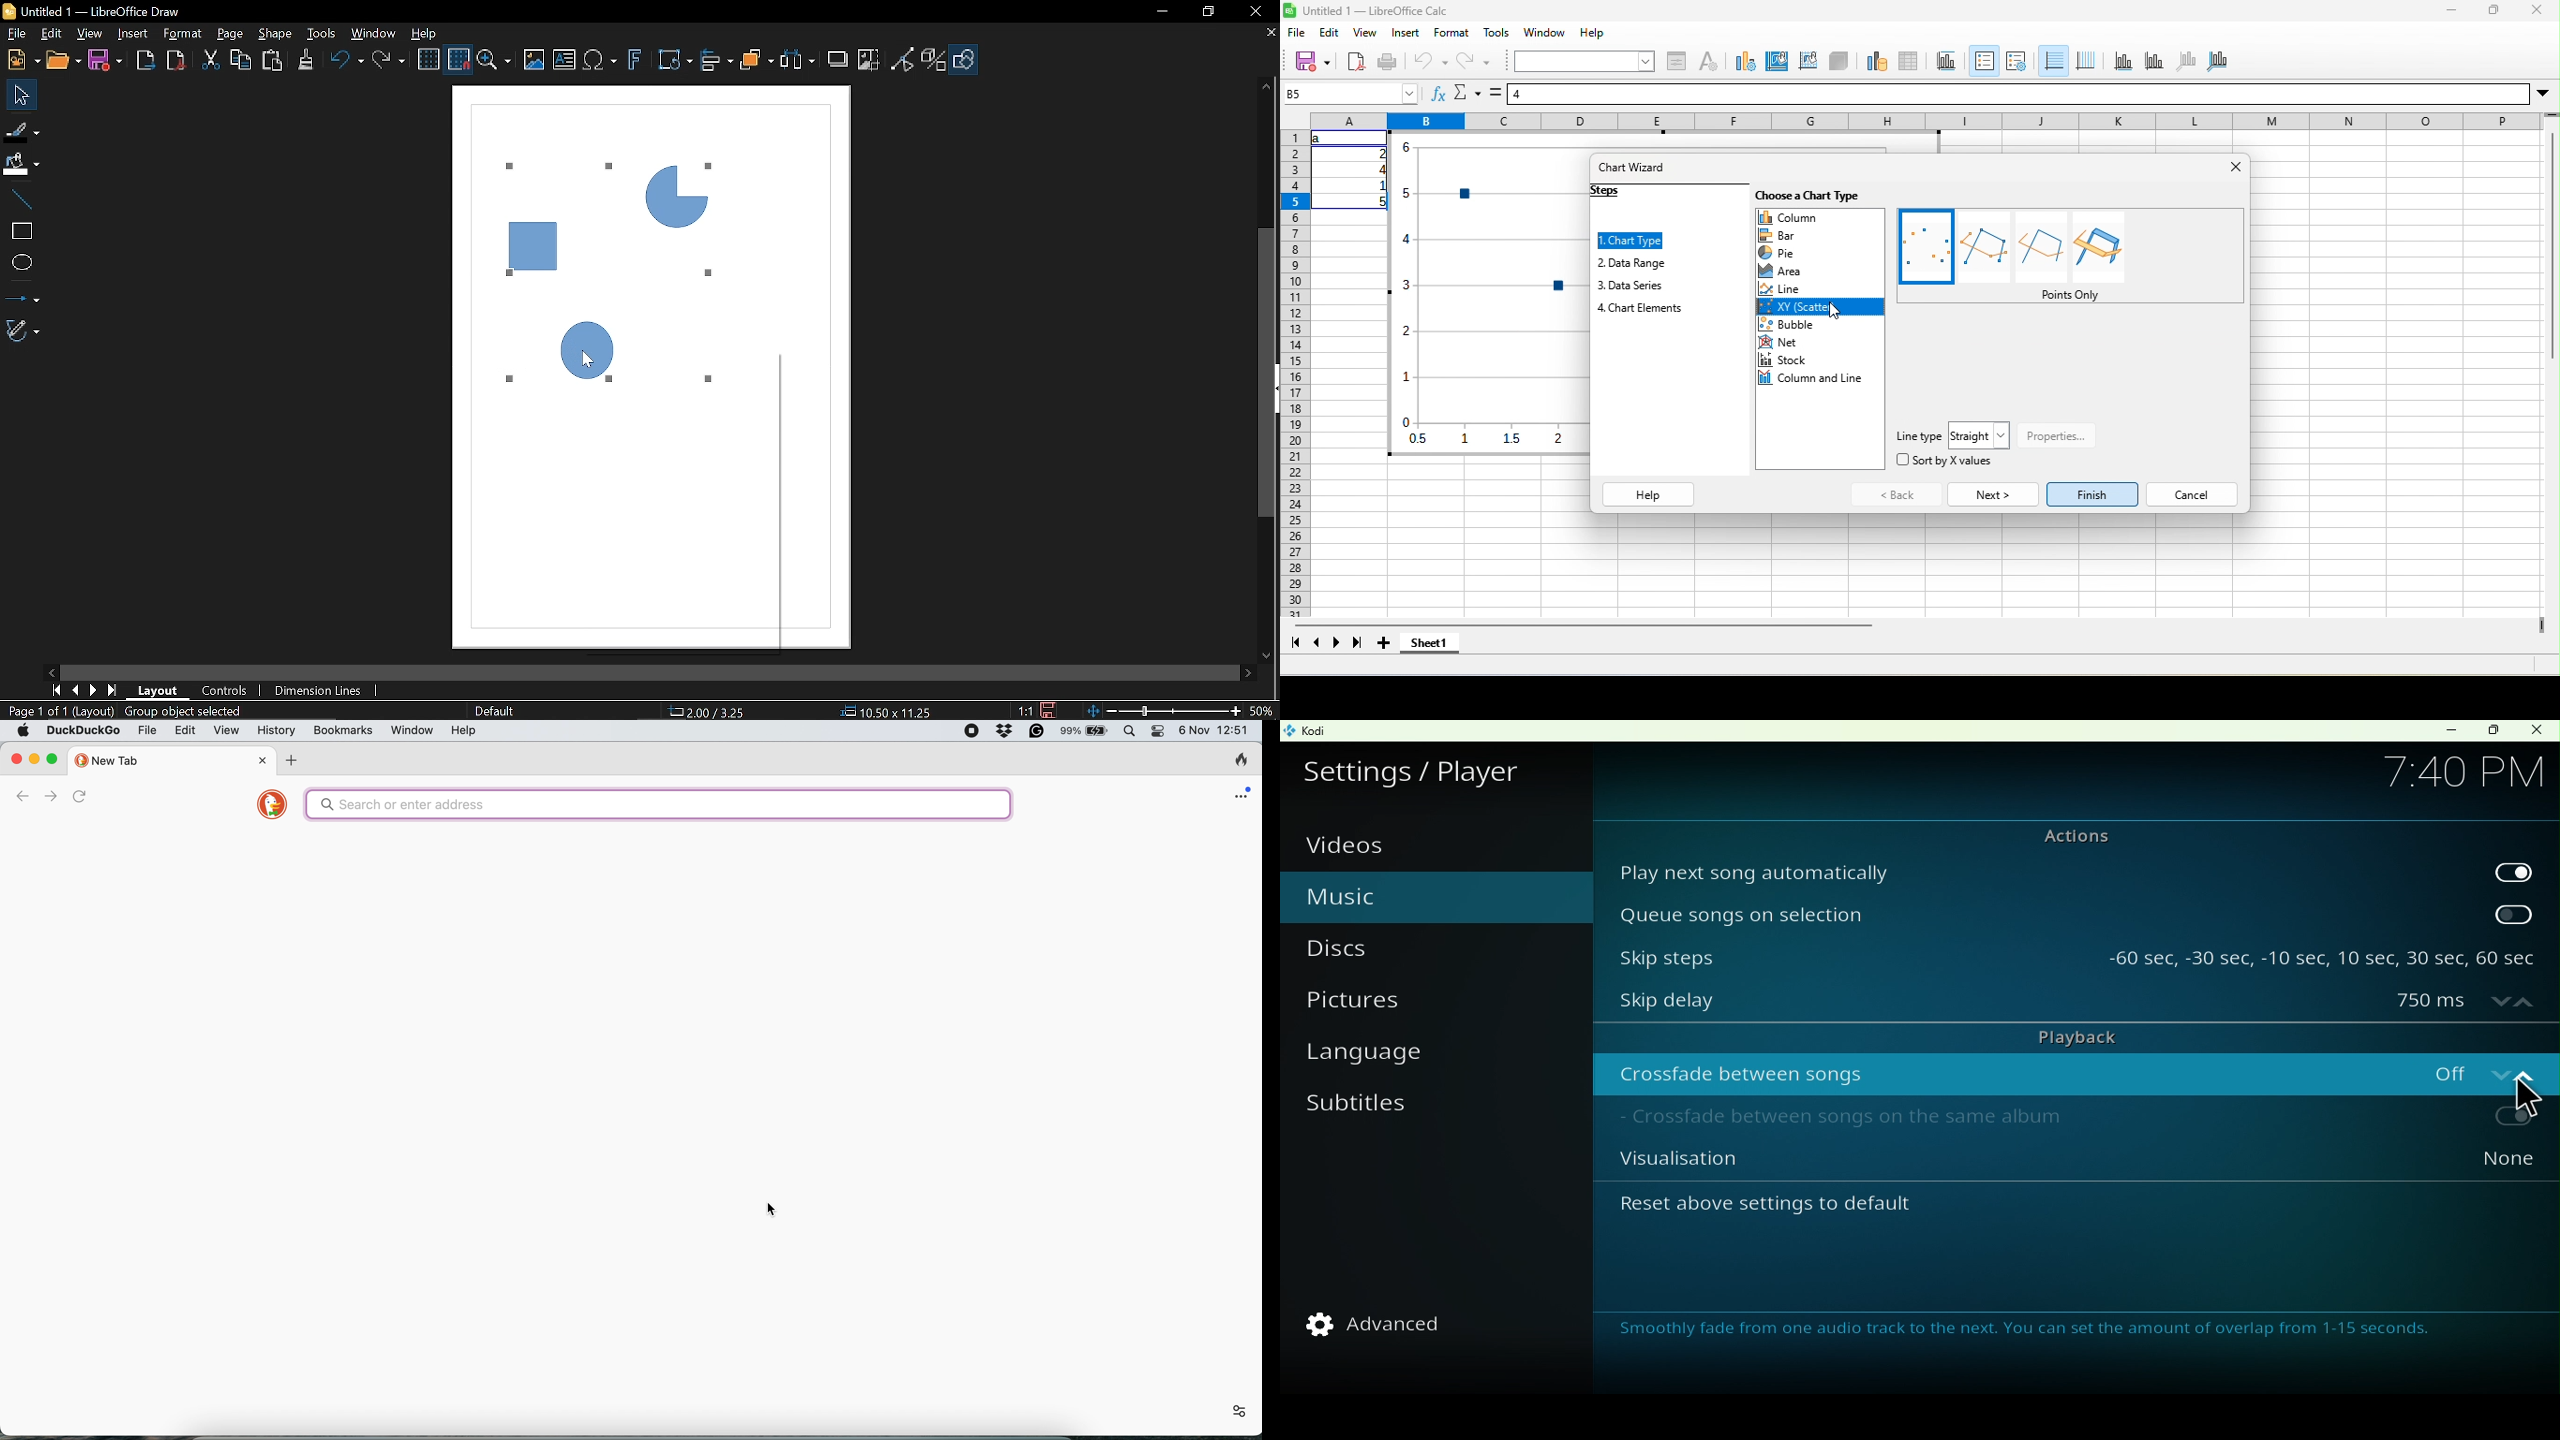  I want to click on Fill line, so click(22, 128).